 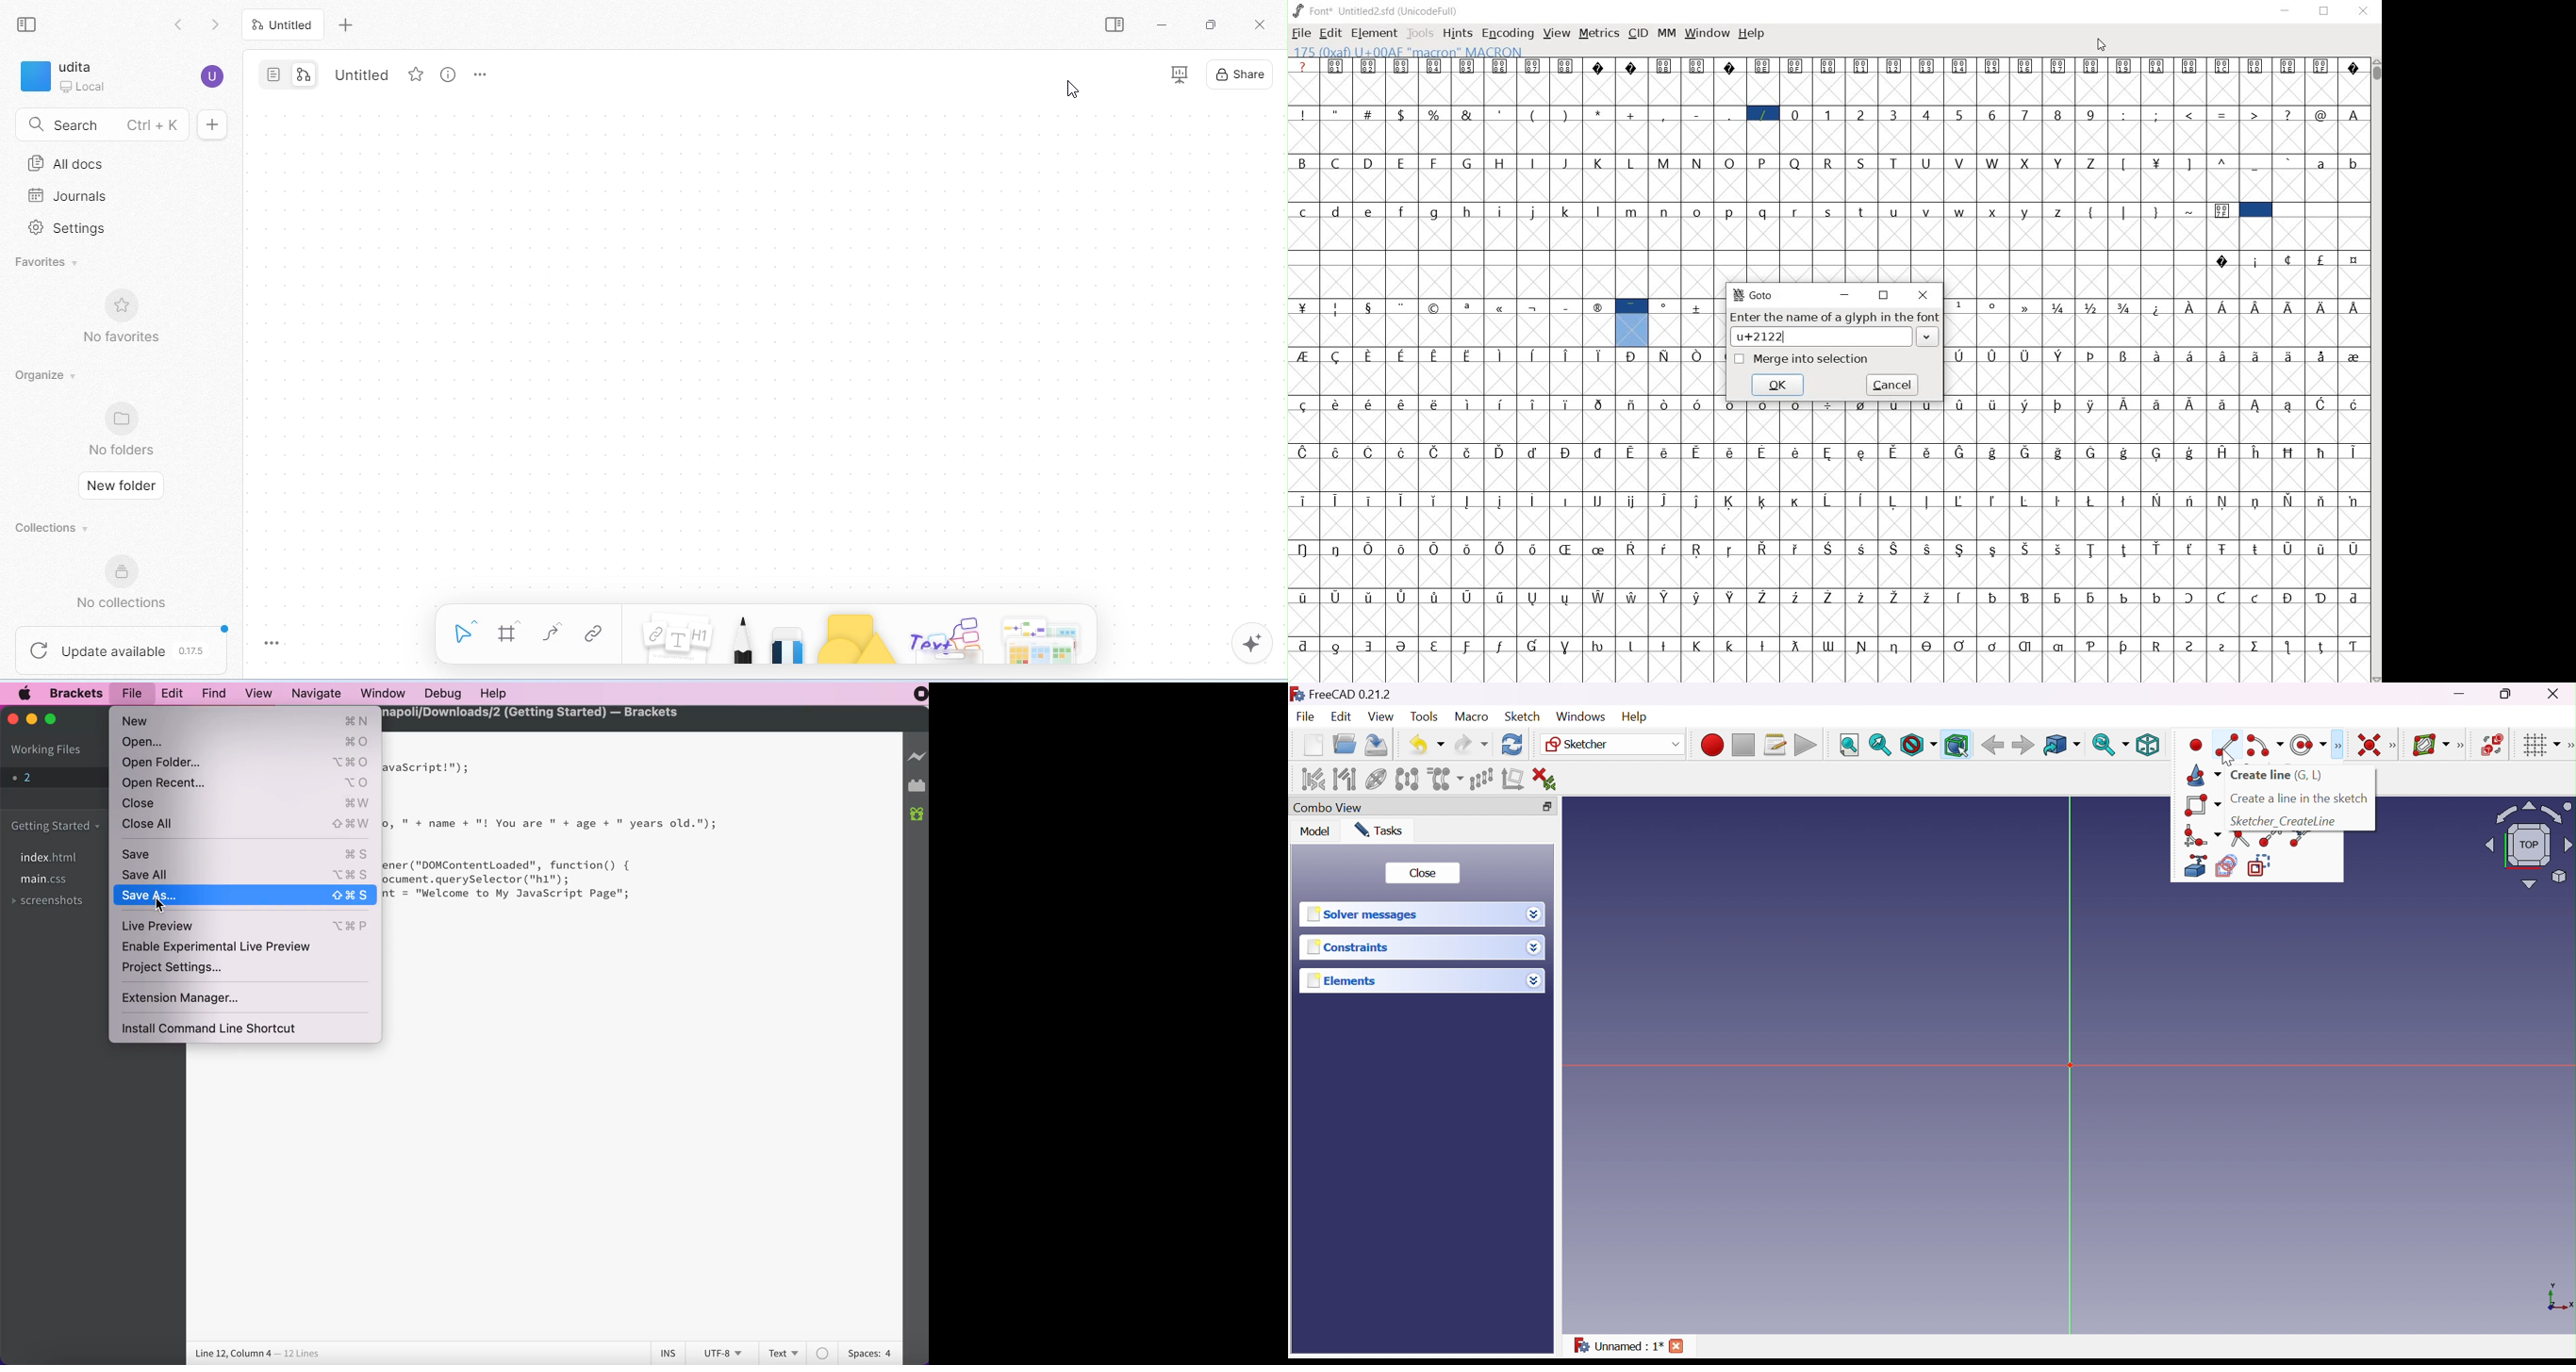 I want to click on RESTORE, so click(x=2324, y=13).